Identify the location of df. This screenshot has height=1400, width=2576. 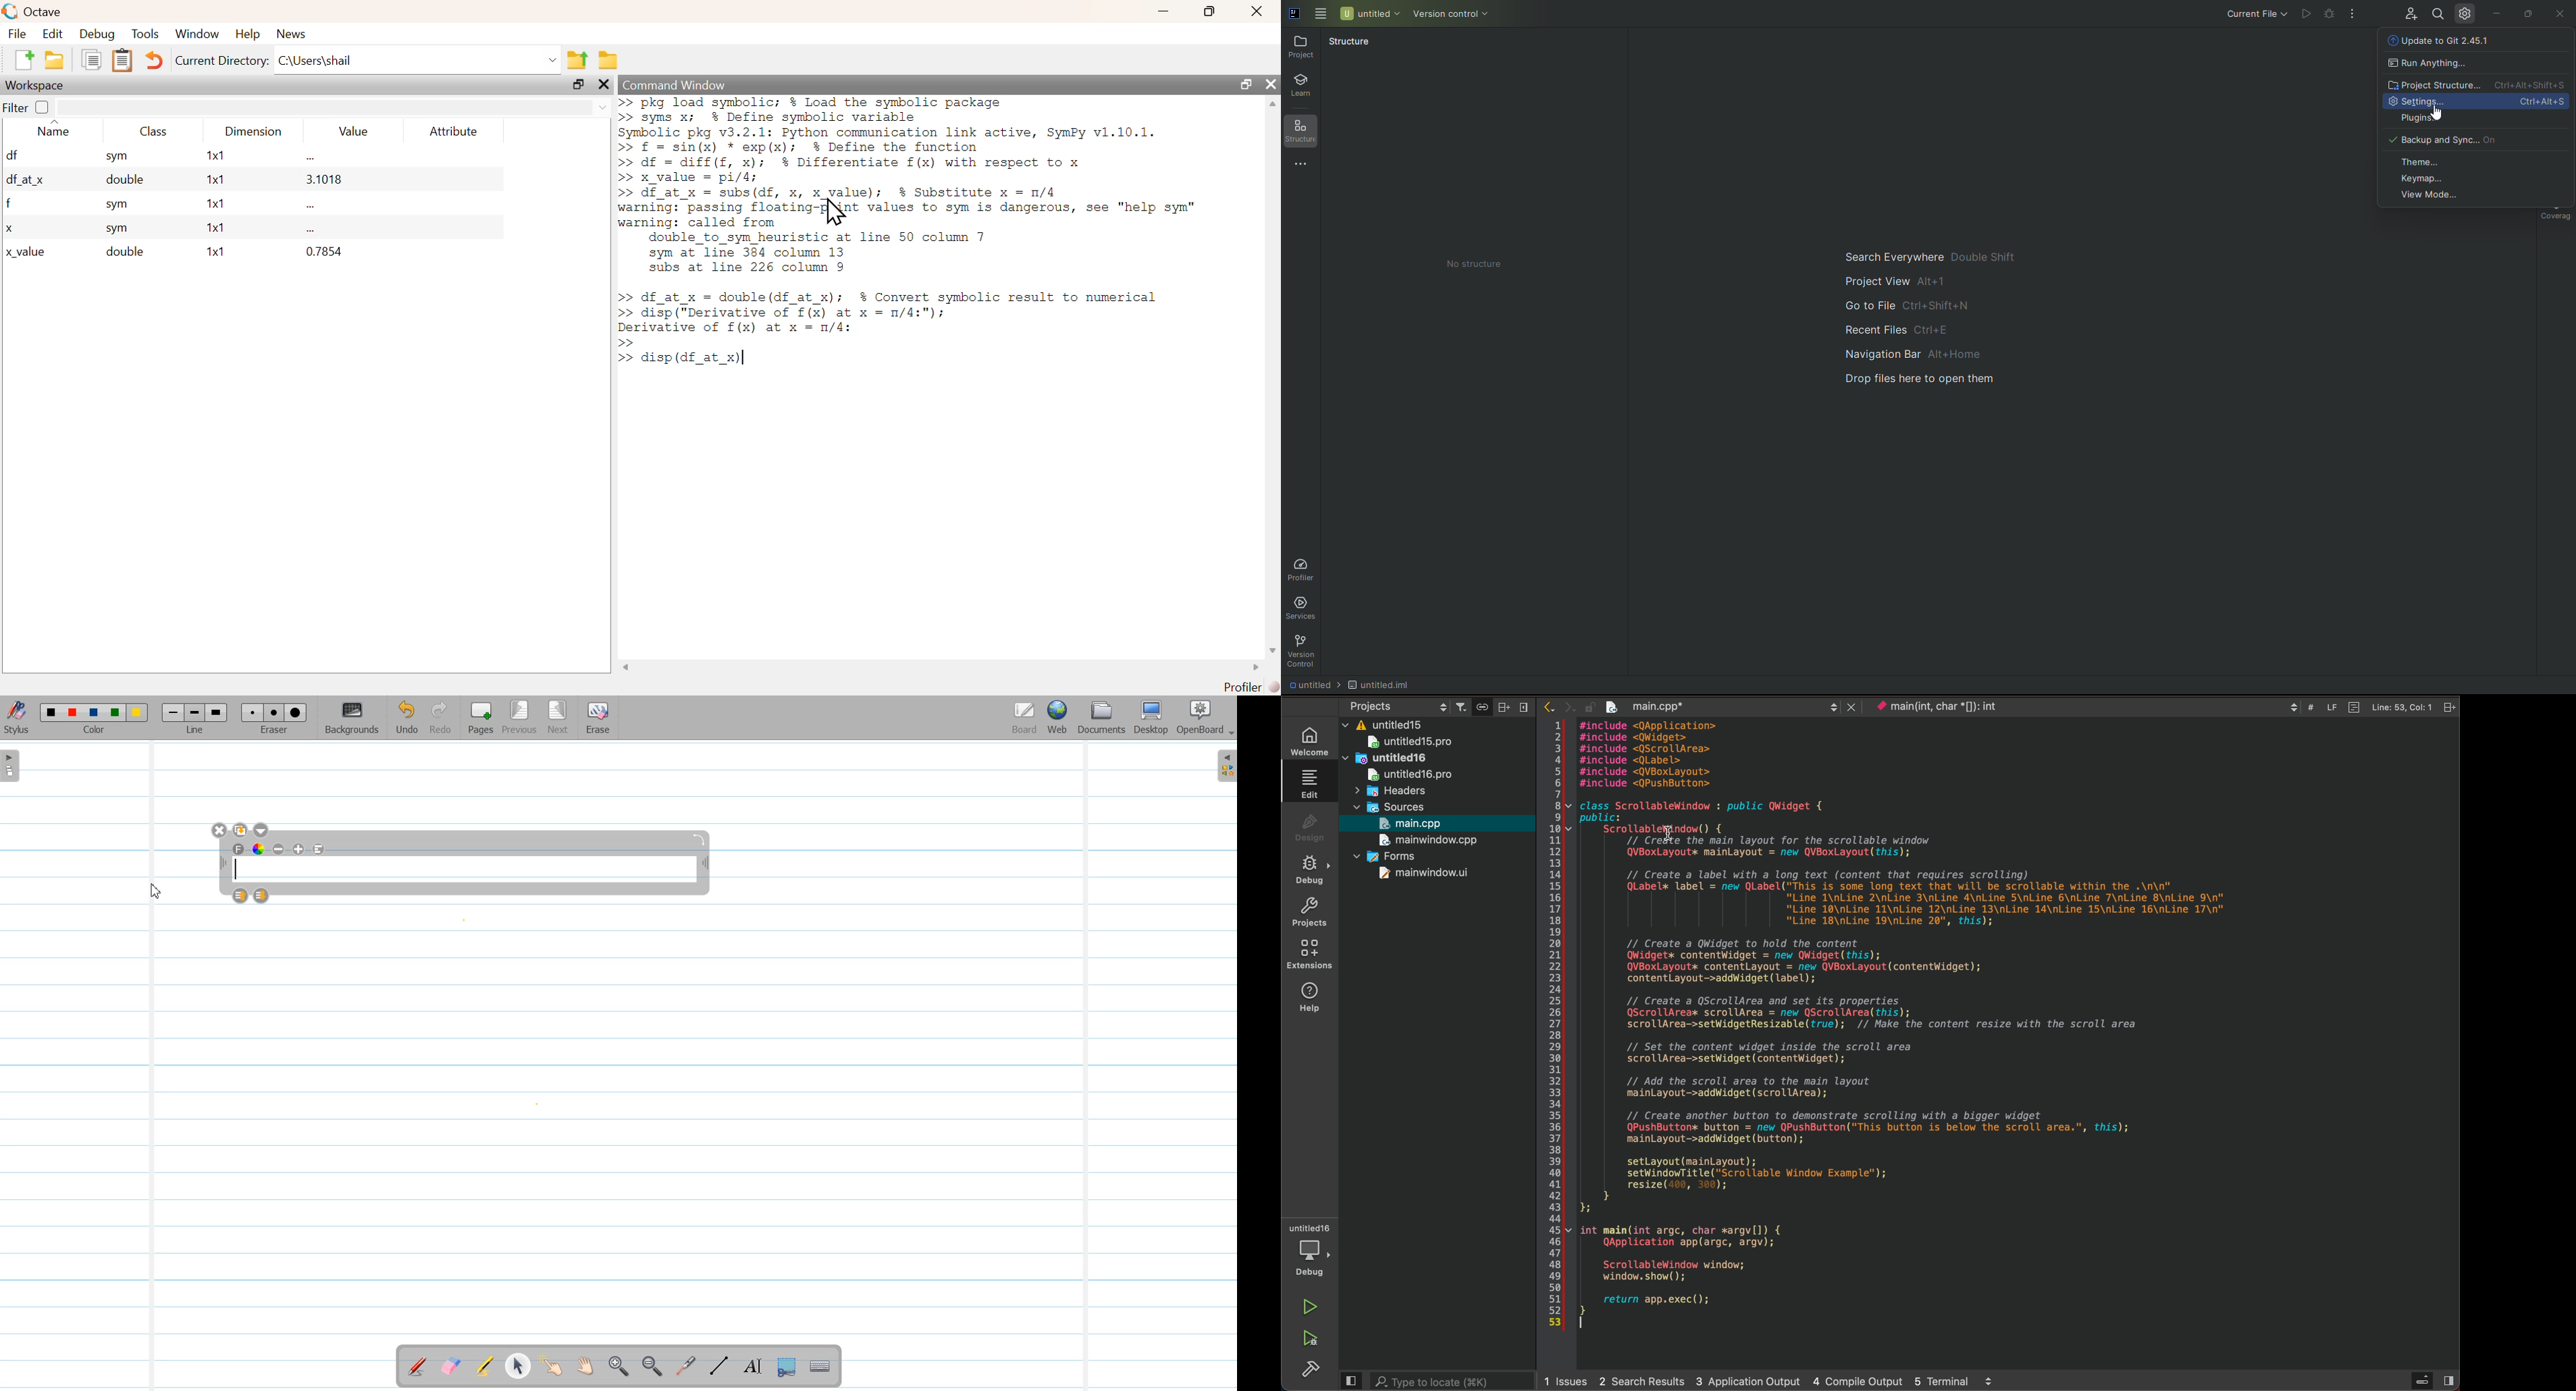
(12, 154).